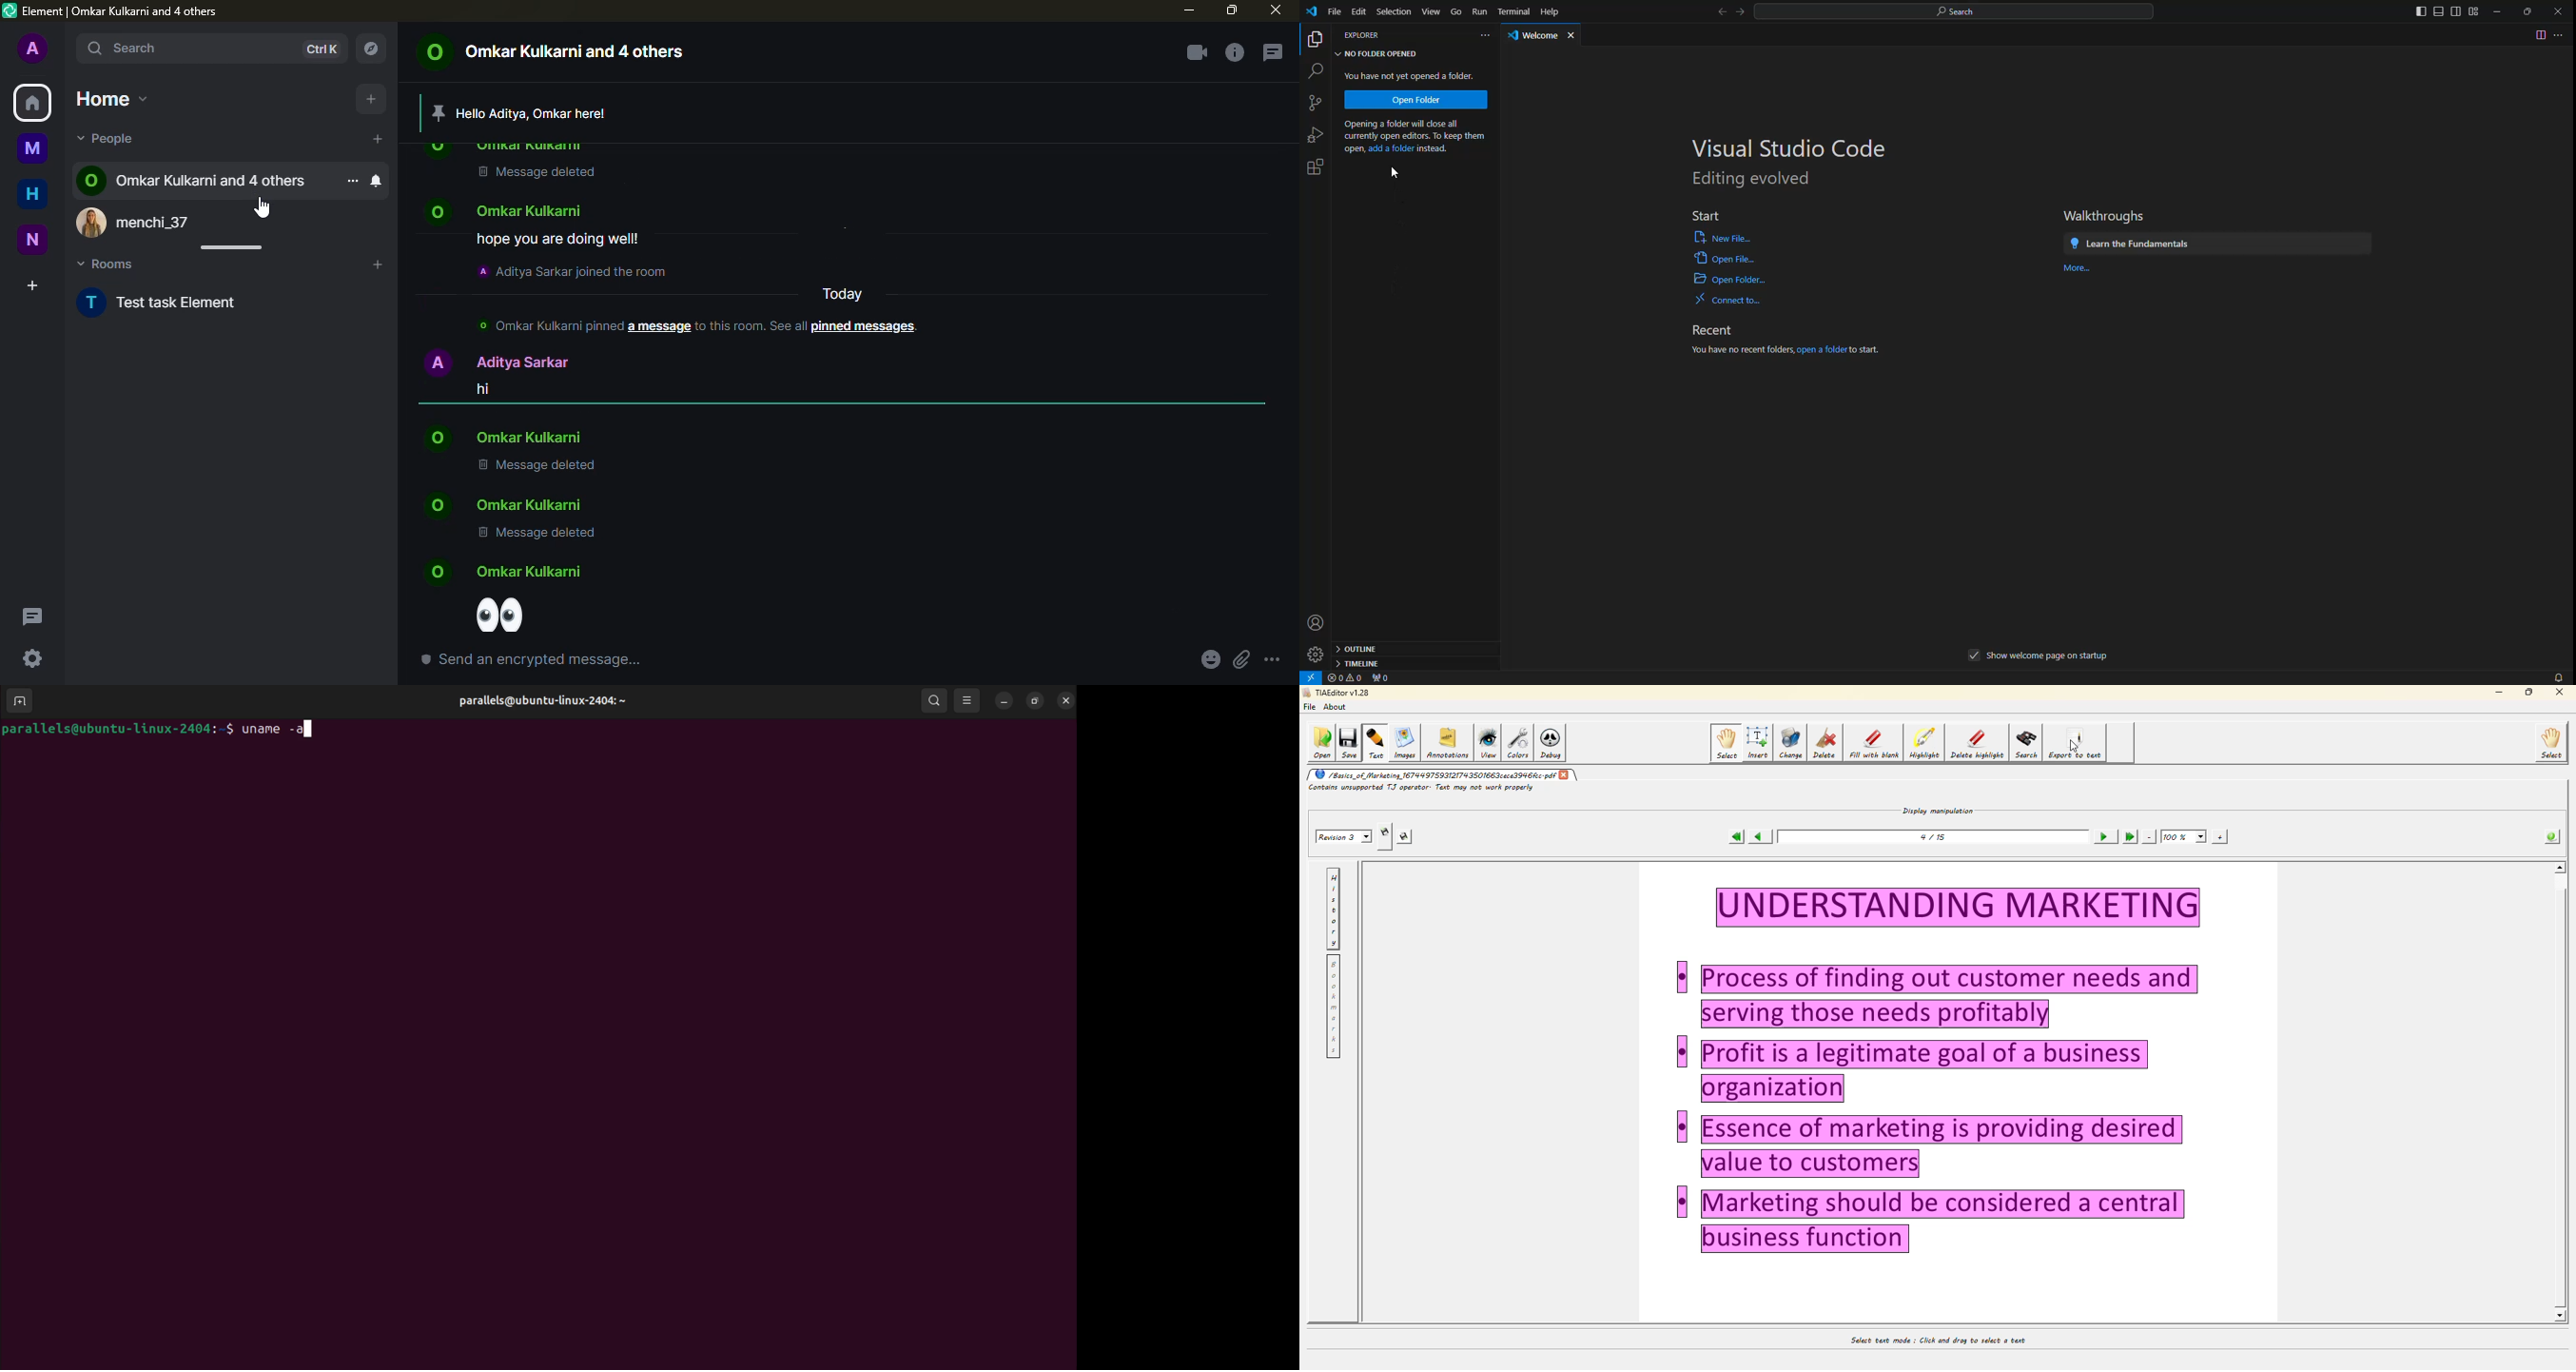  Describe the element at coordinates (1317, 39) in the screenshot. I see `explorer` at that location.